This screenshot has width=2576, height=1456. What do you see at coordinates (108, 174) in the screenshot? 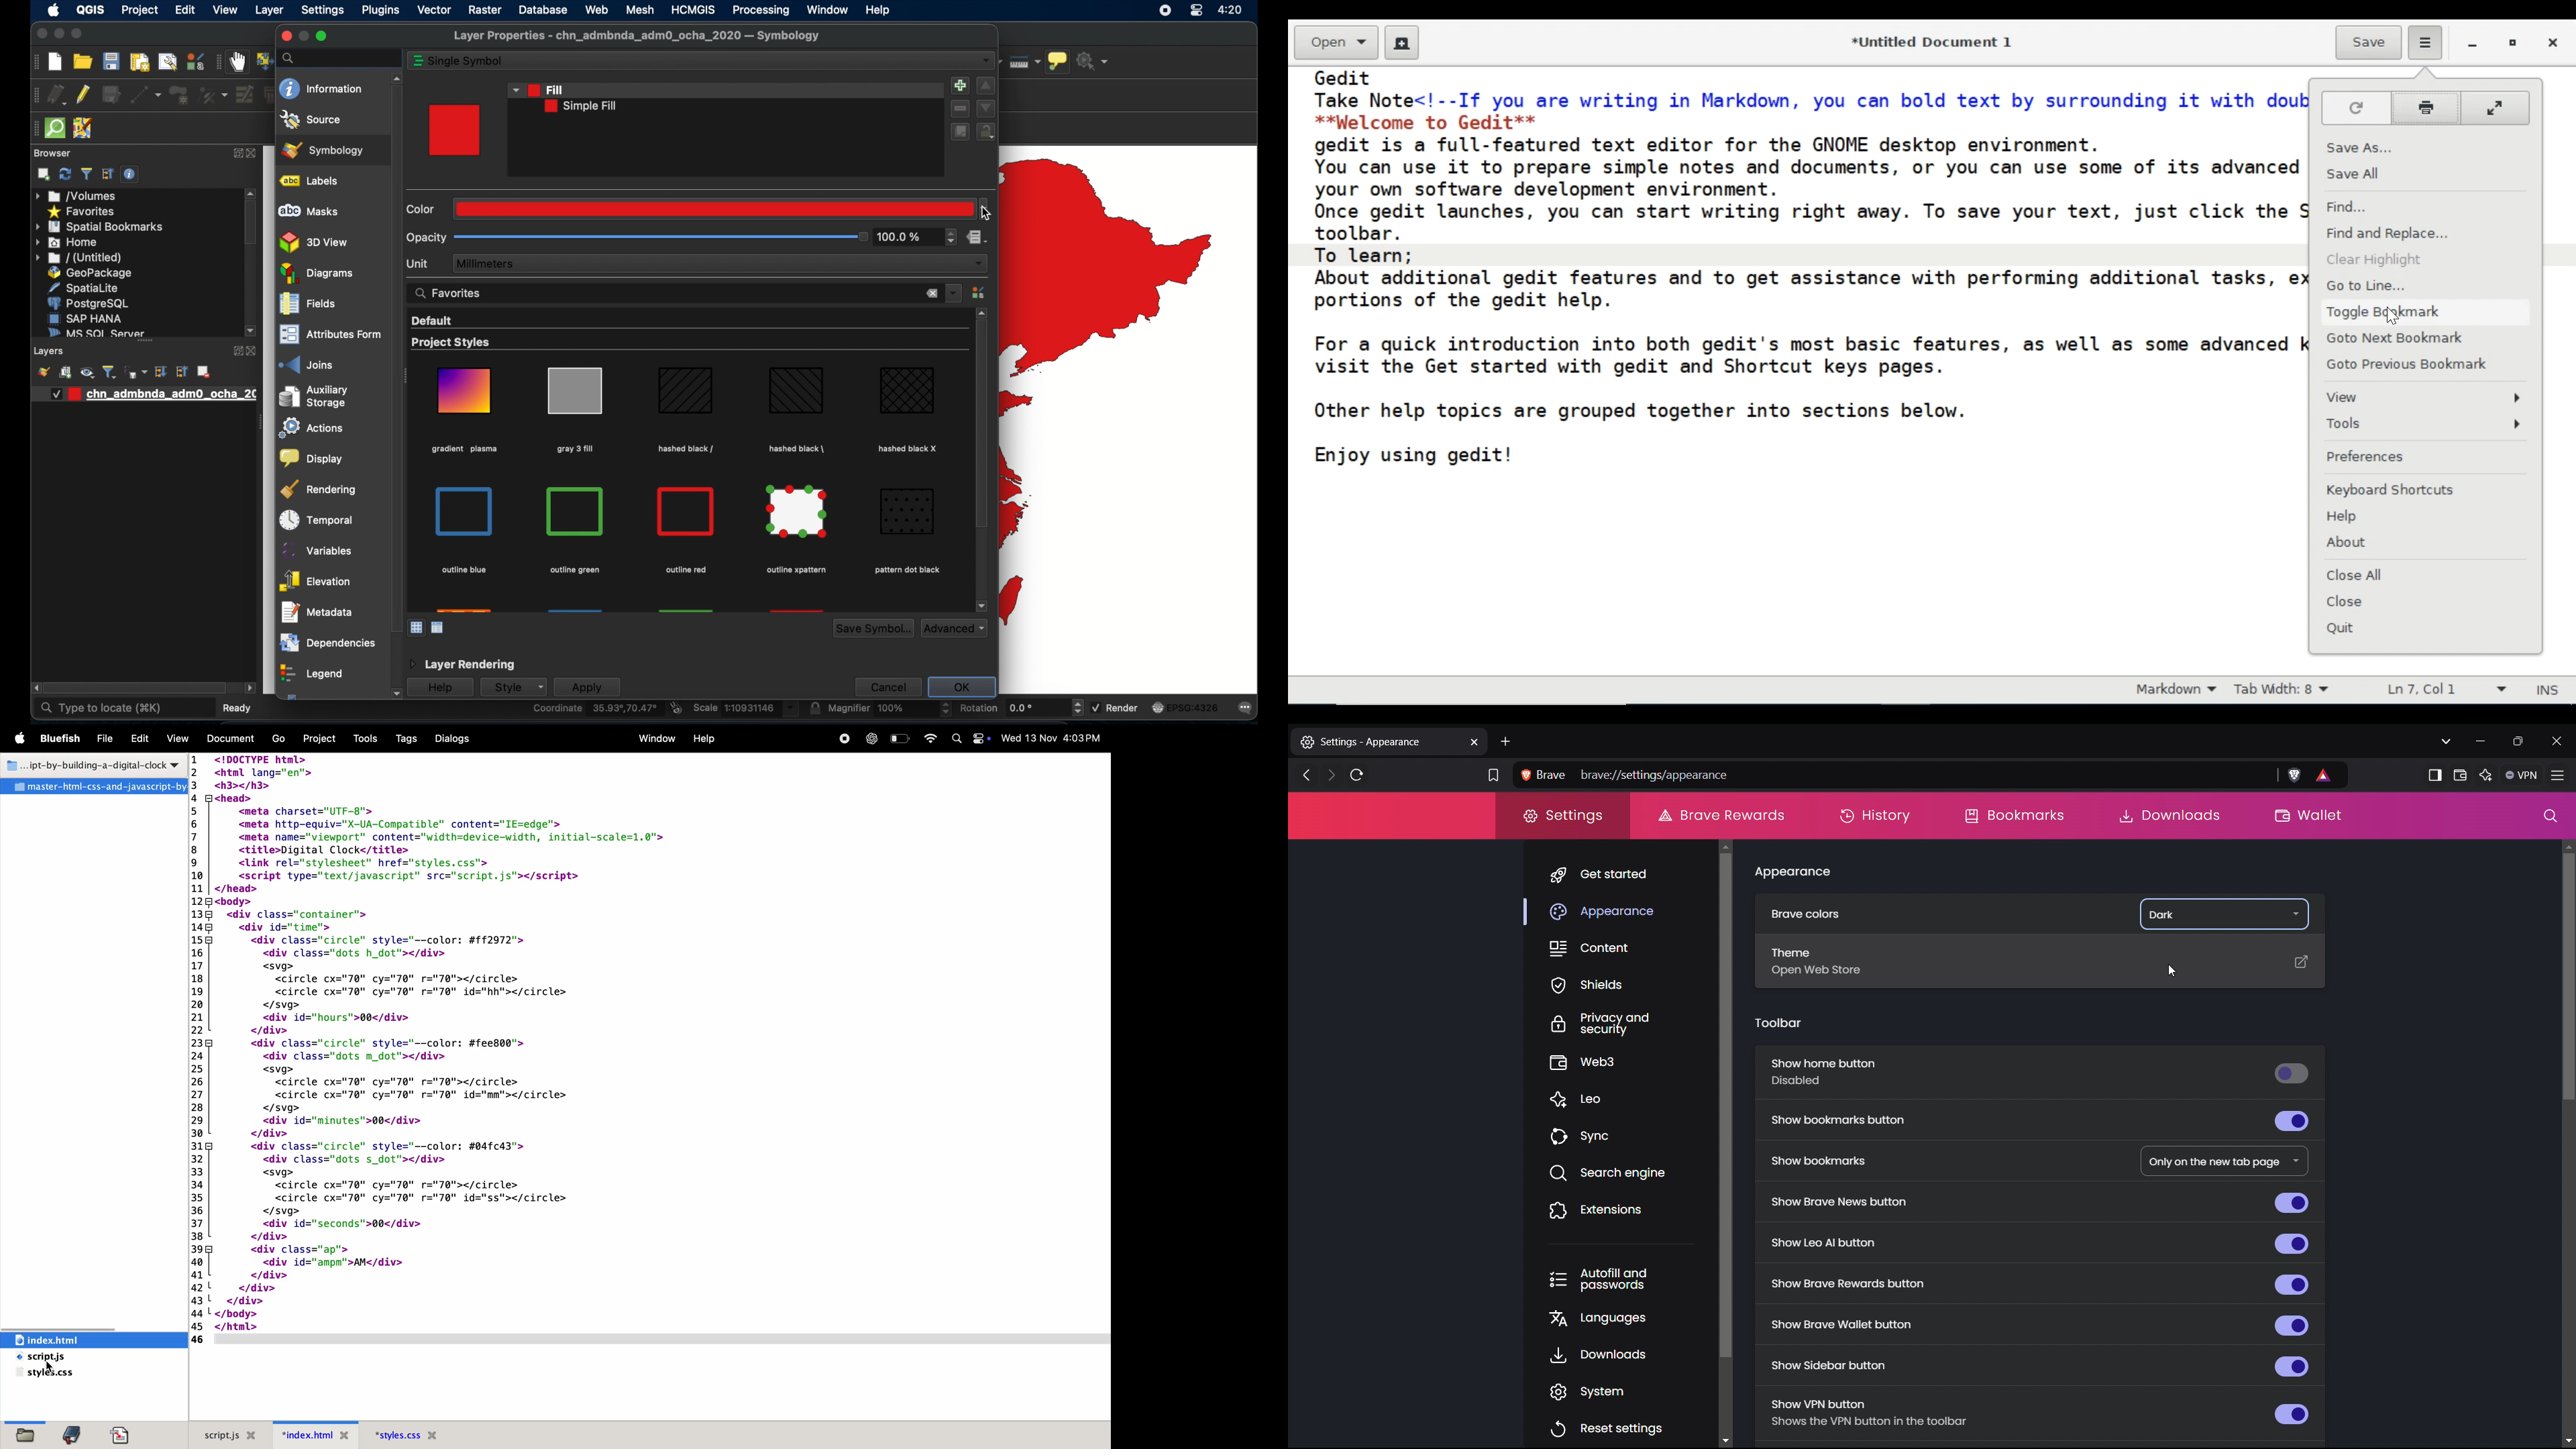
I see `collapse all` at bounding box center [108, 174].